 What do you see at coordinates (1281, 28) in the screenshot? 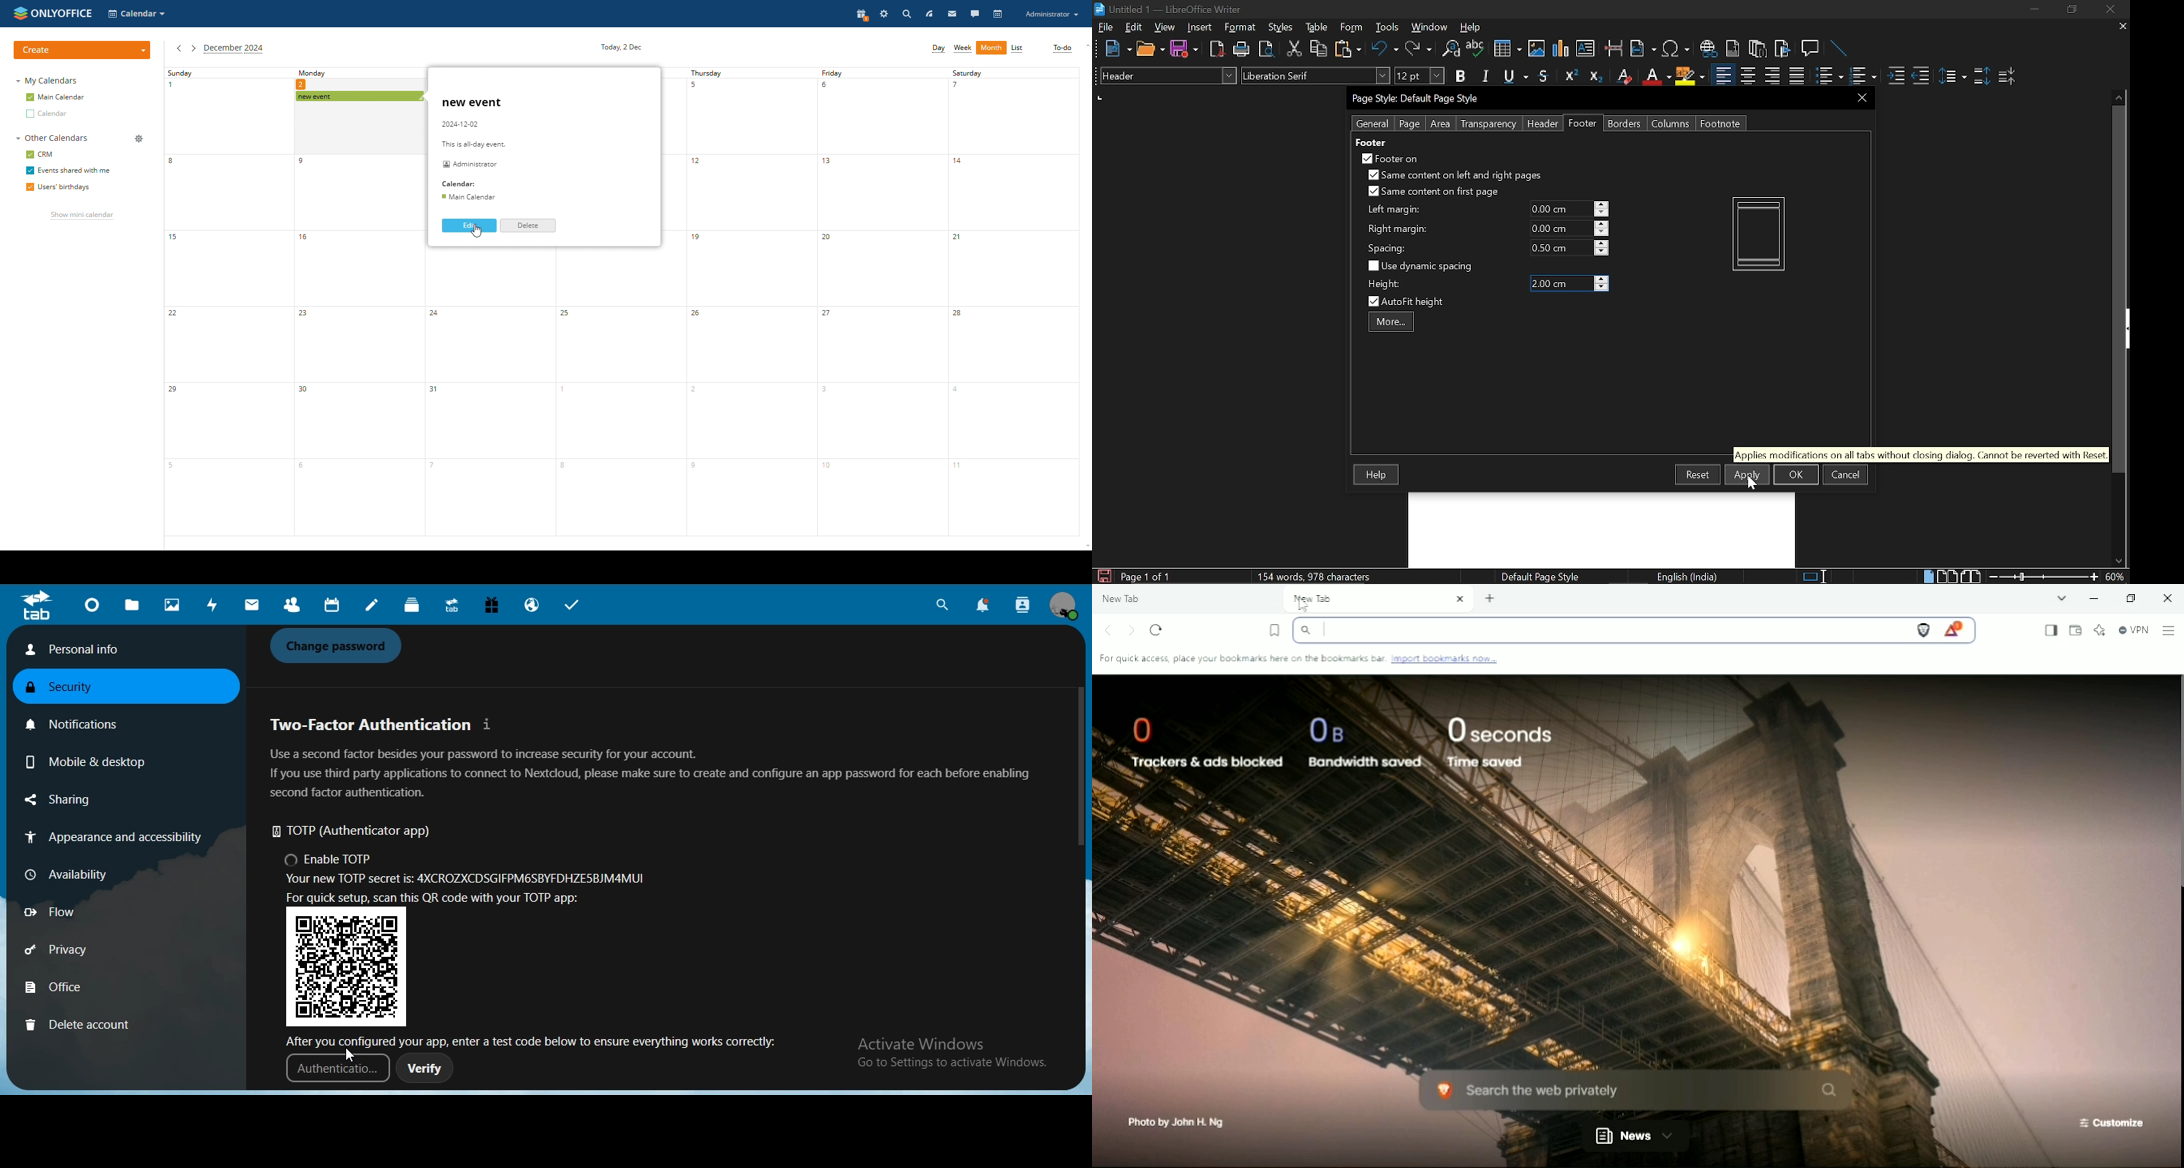
I see `Styles` at bounding box center [1281, 28].